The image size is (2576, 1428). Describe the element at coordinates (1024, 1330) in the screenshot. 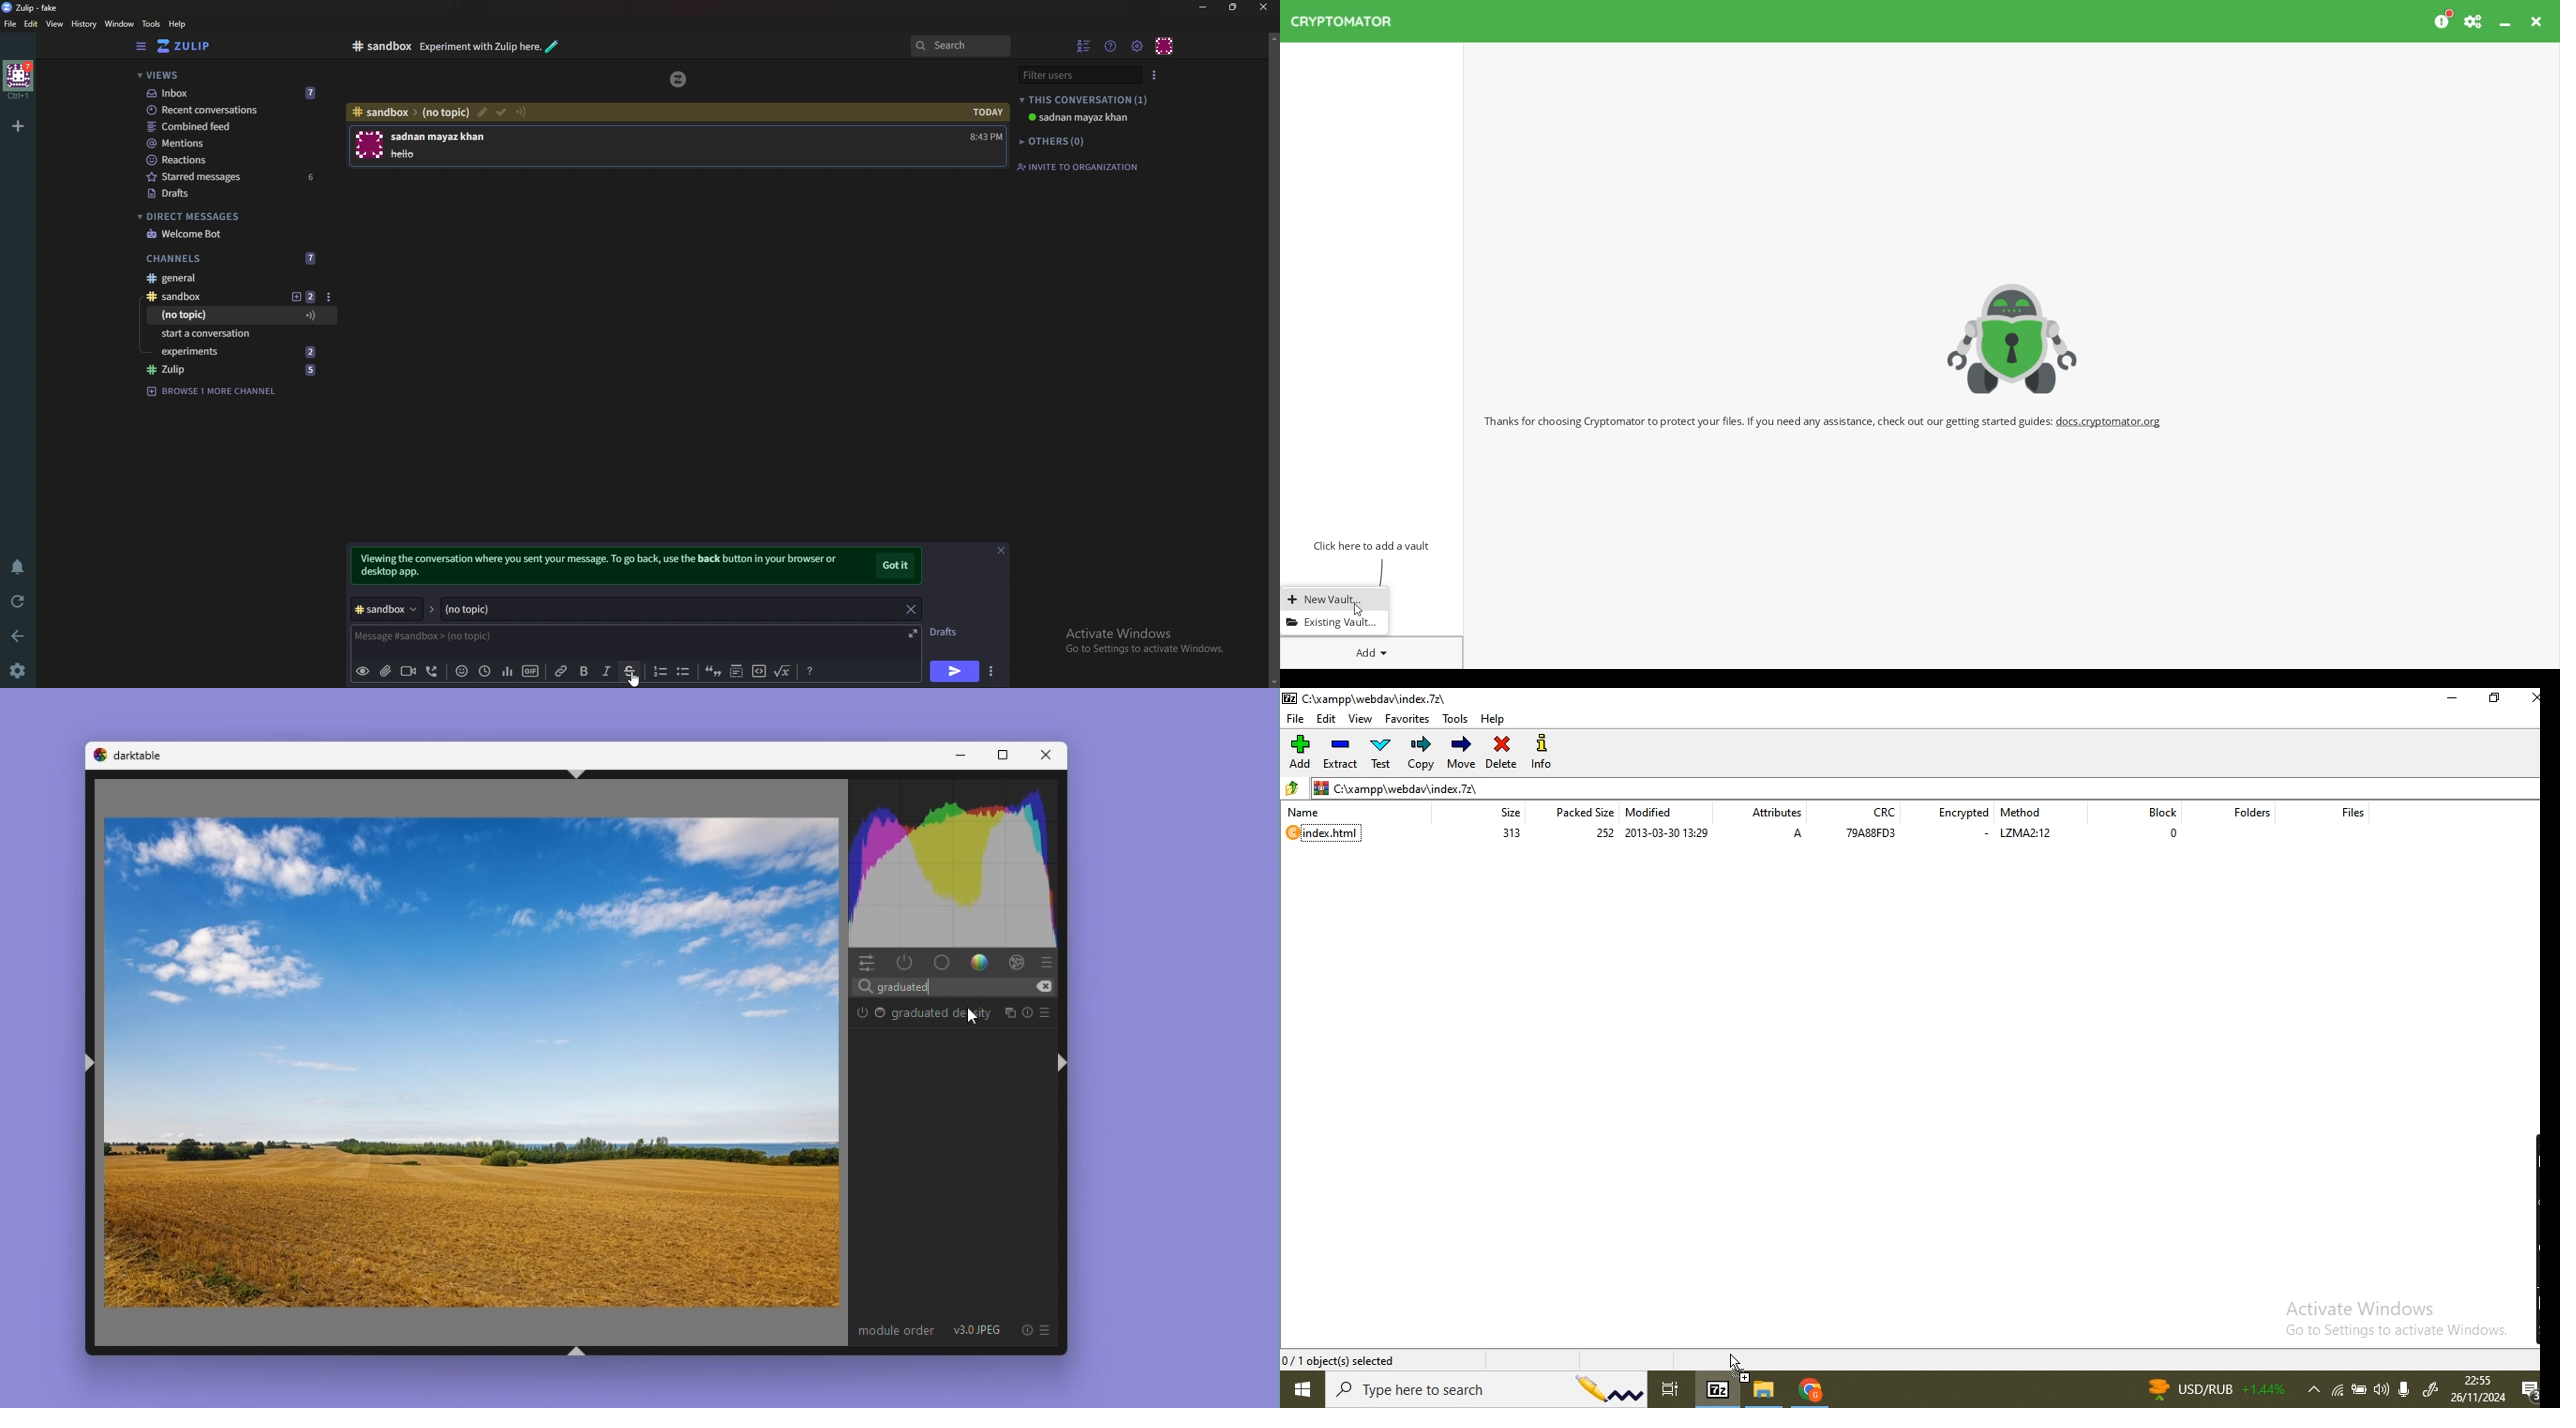

I see `preset` at that location.